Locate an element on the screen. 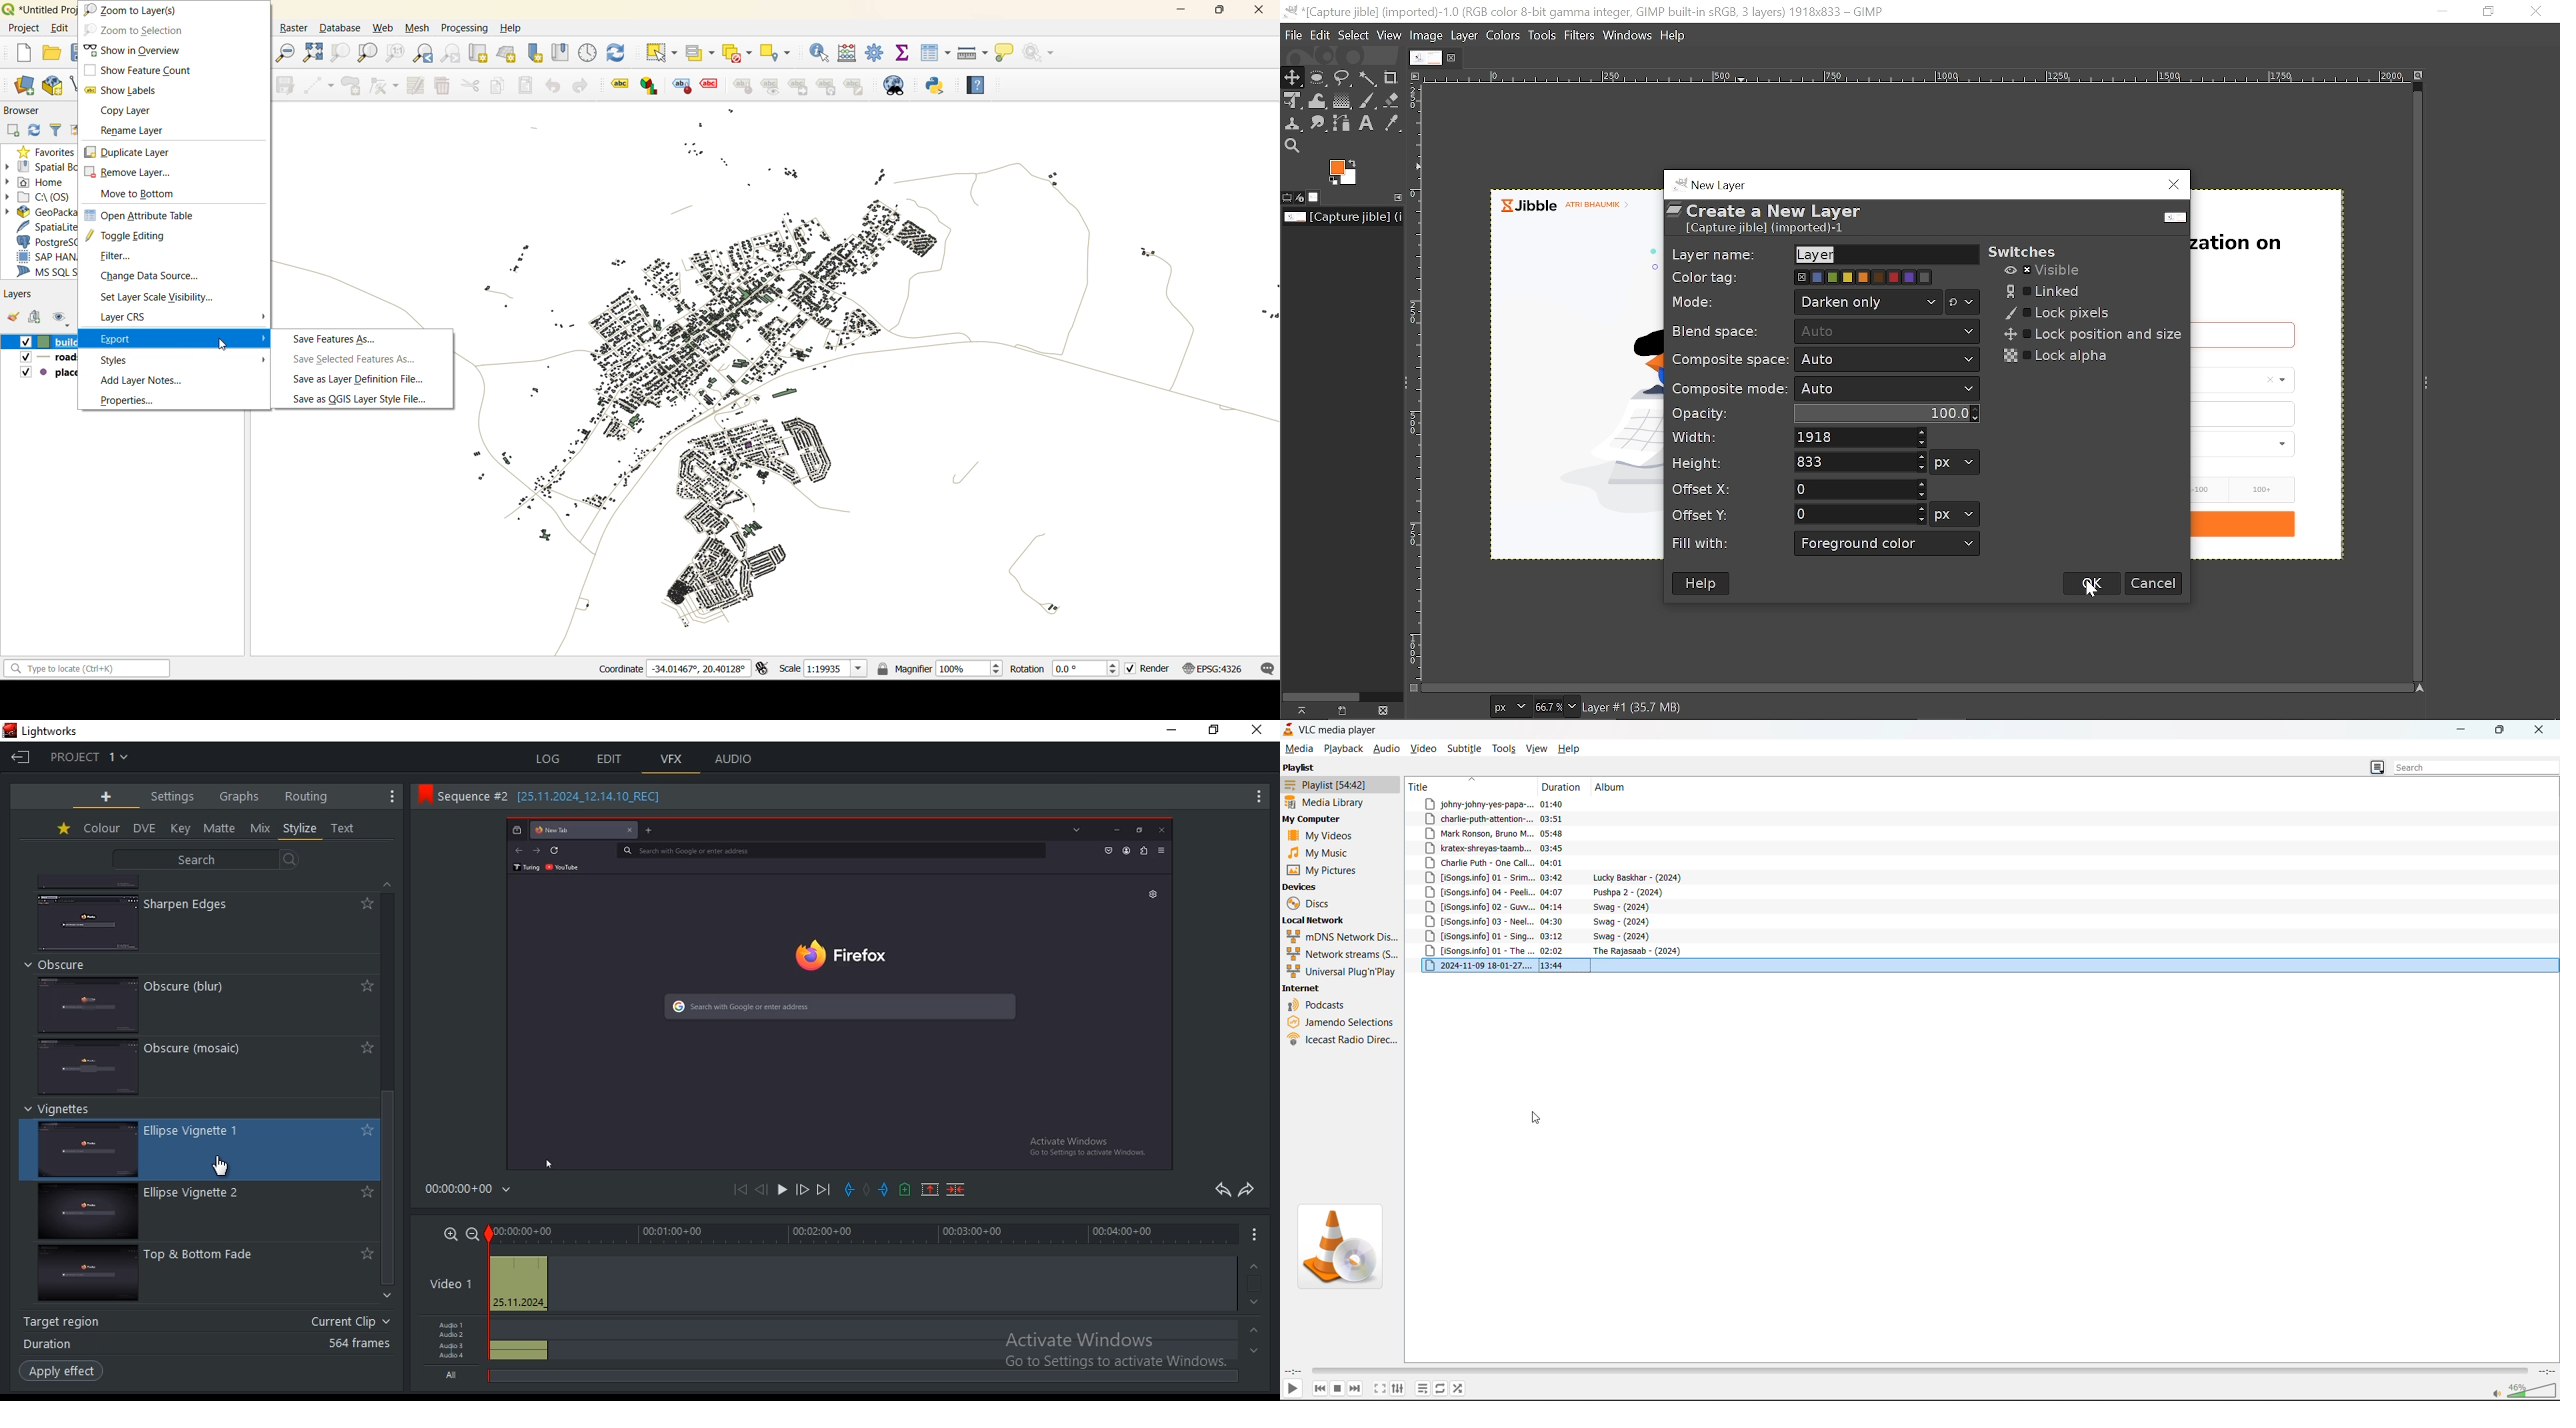 The image size is (2576, 1428). paste is located at coordinates (524, 87).